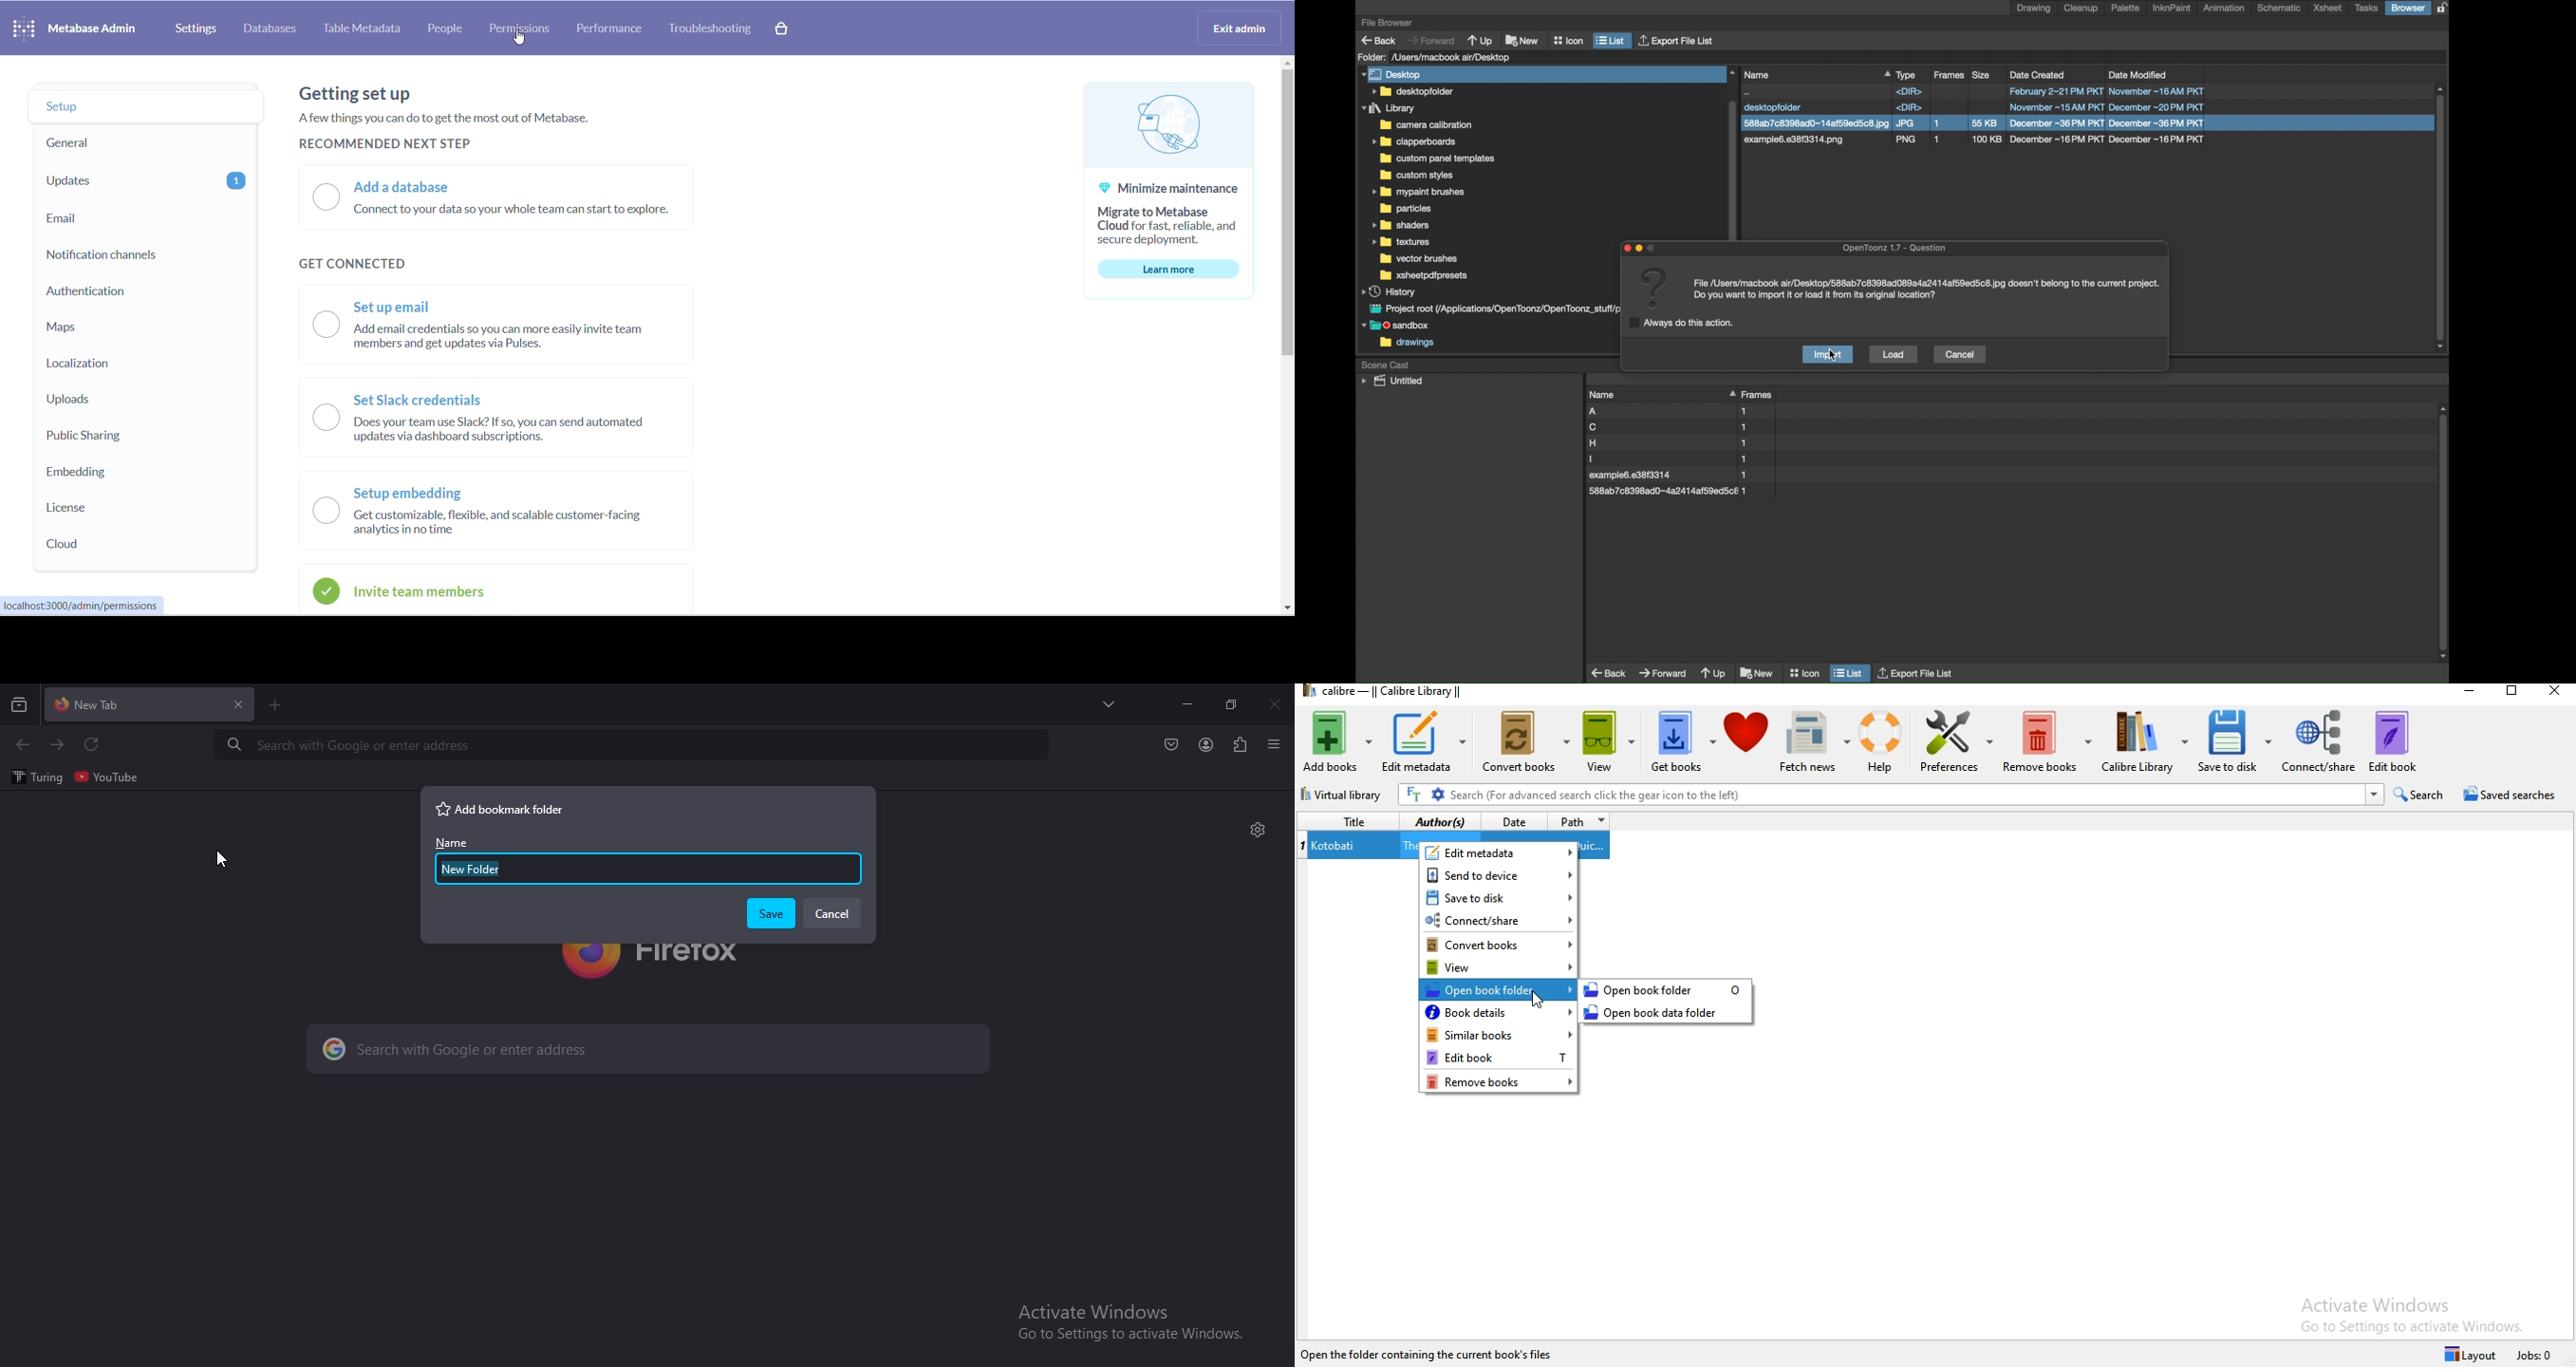 Image resolution: width=2576 pixels, height=1372 pixels. What do you see at coordinates (107, 776) in the screenshot?
I see `youtube` at bounding box center [107, 776].